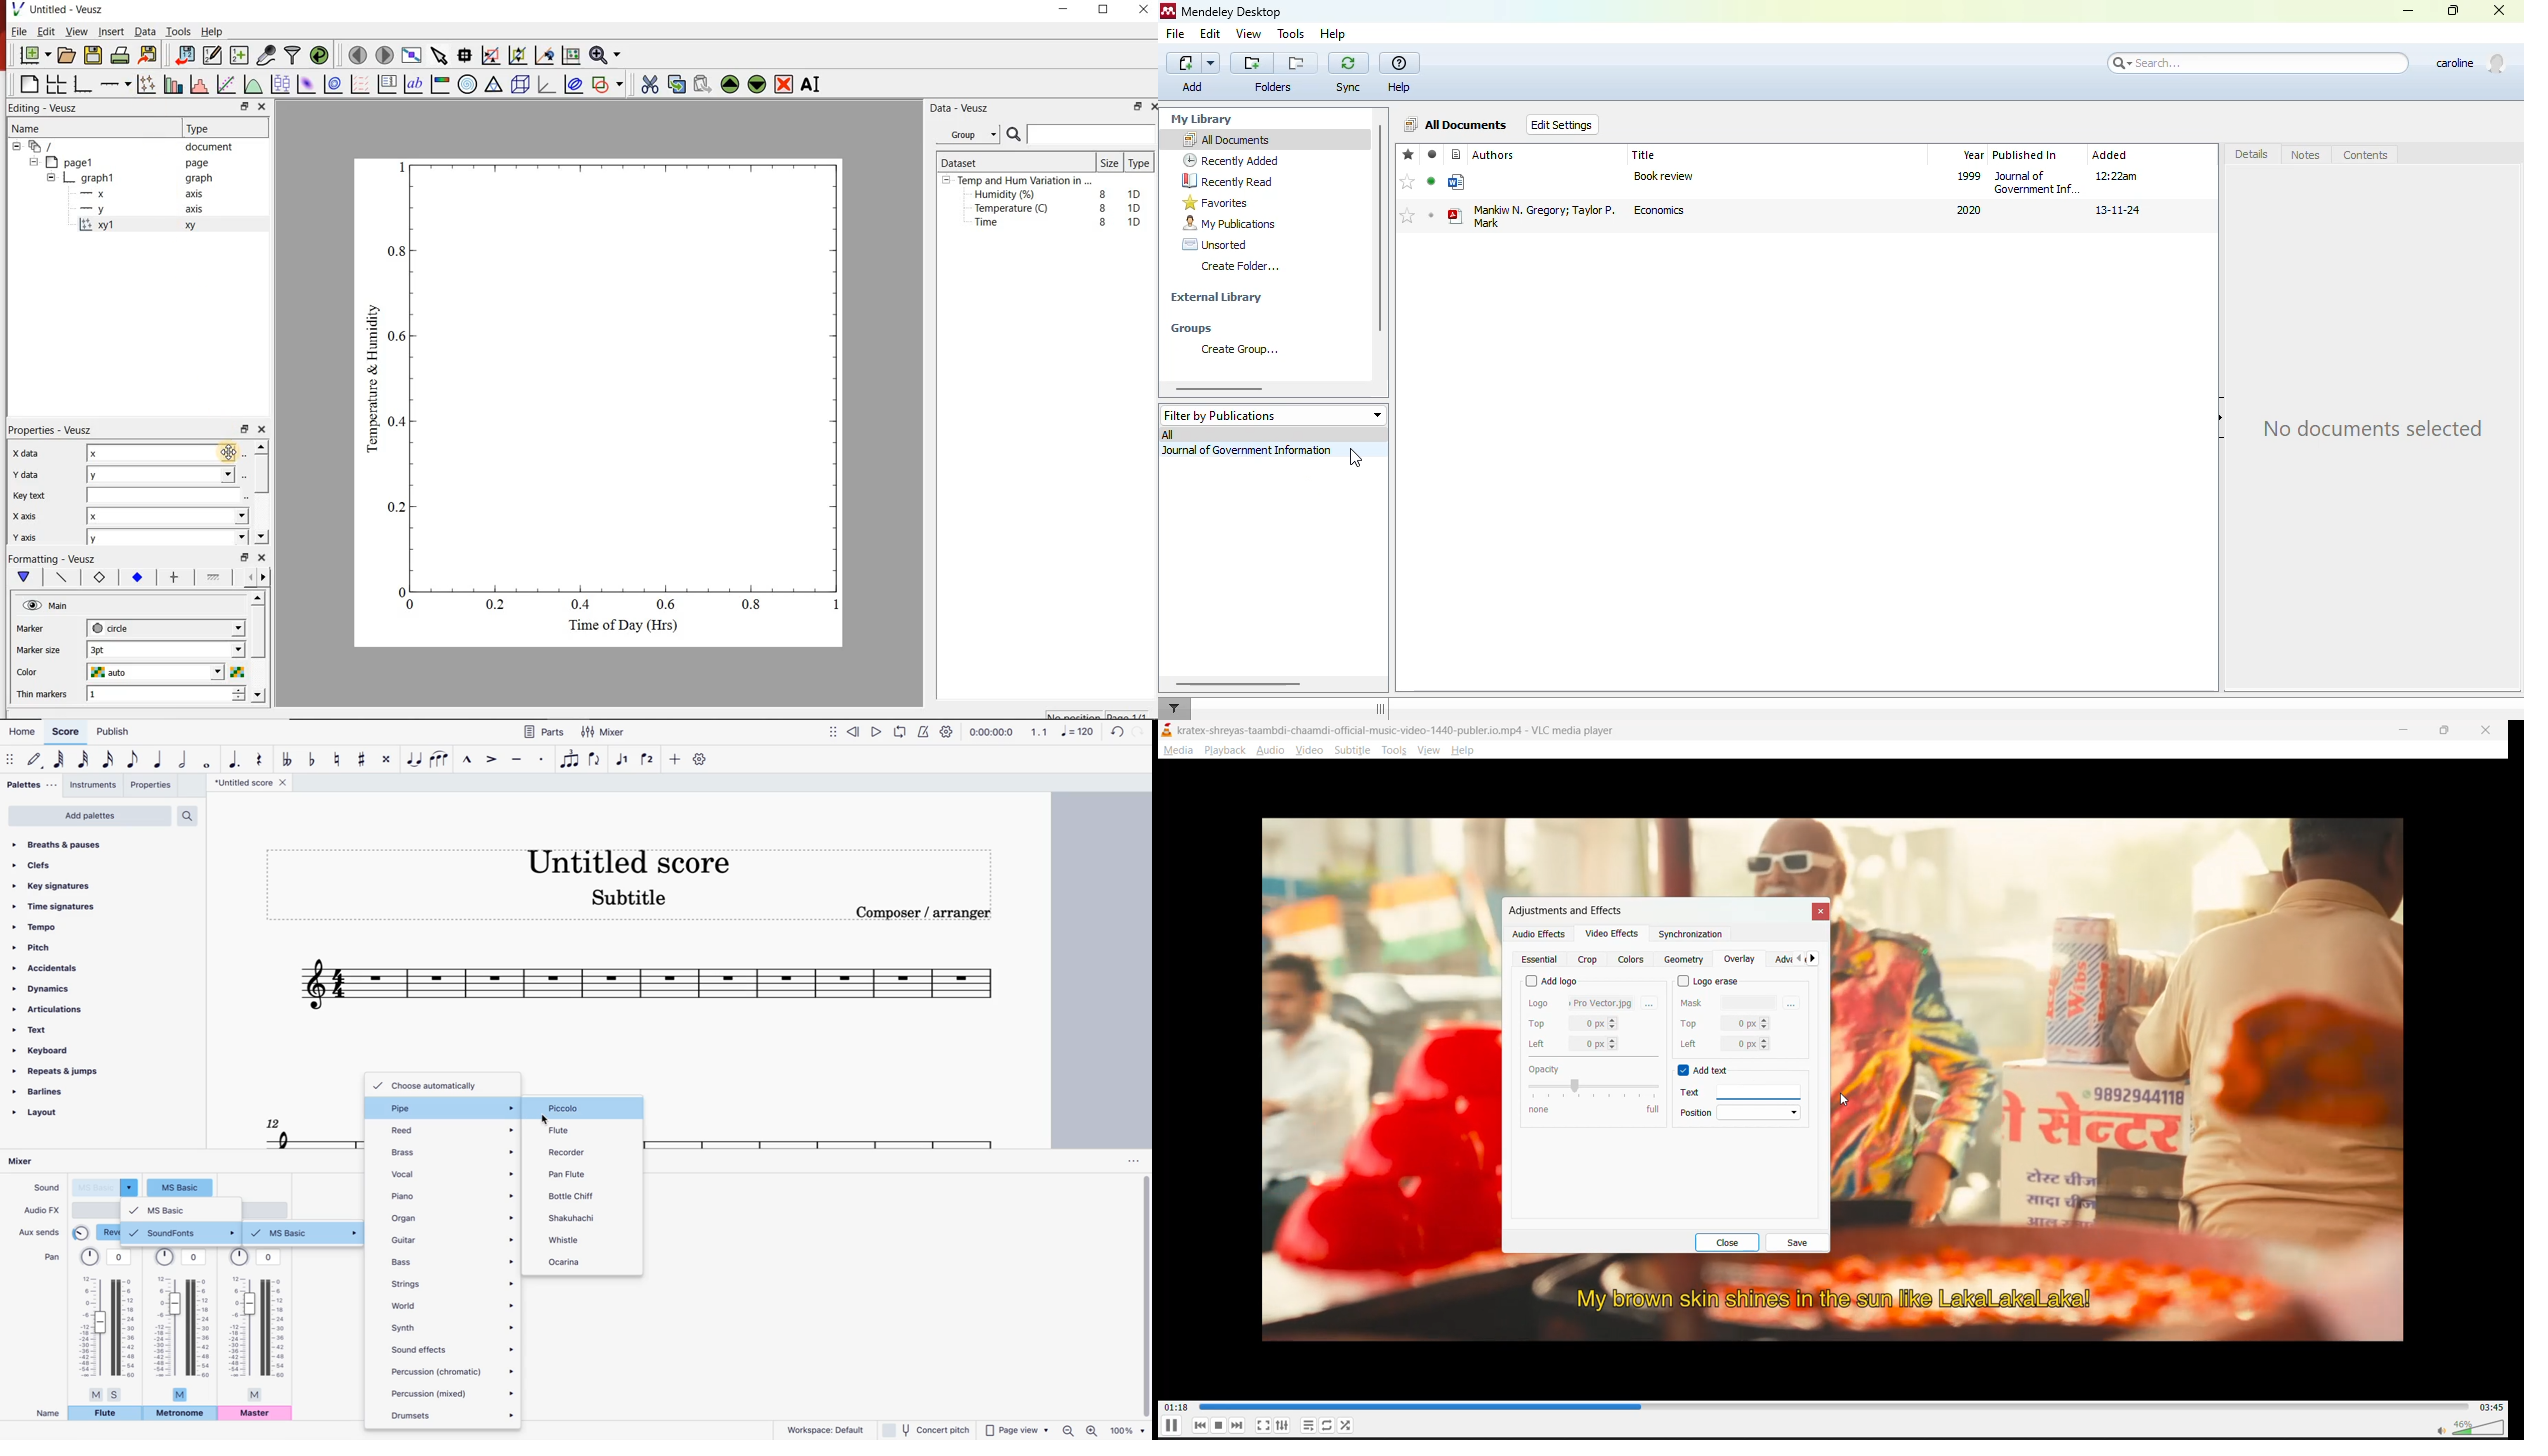 The width and height of the screenshot is (2548, 1456). What do you see at coordinates (1562, 125) in the screenshot?
I see `edit settings` at bounding box center [1562, 125].